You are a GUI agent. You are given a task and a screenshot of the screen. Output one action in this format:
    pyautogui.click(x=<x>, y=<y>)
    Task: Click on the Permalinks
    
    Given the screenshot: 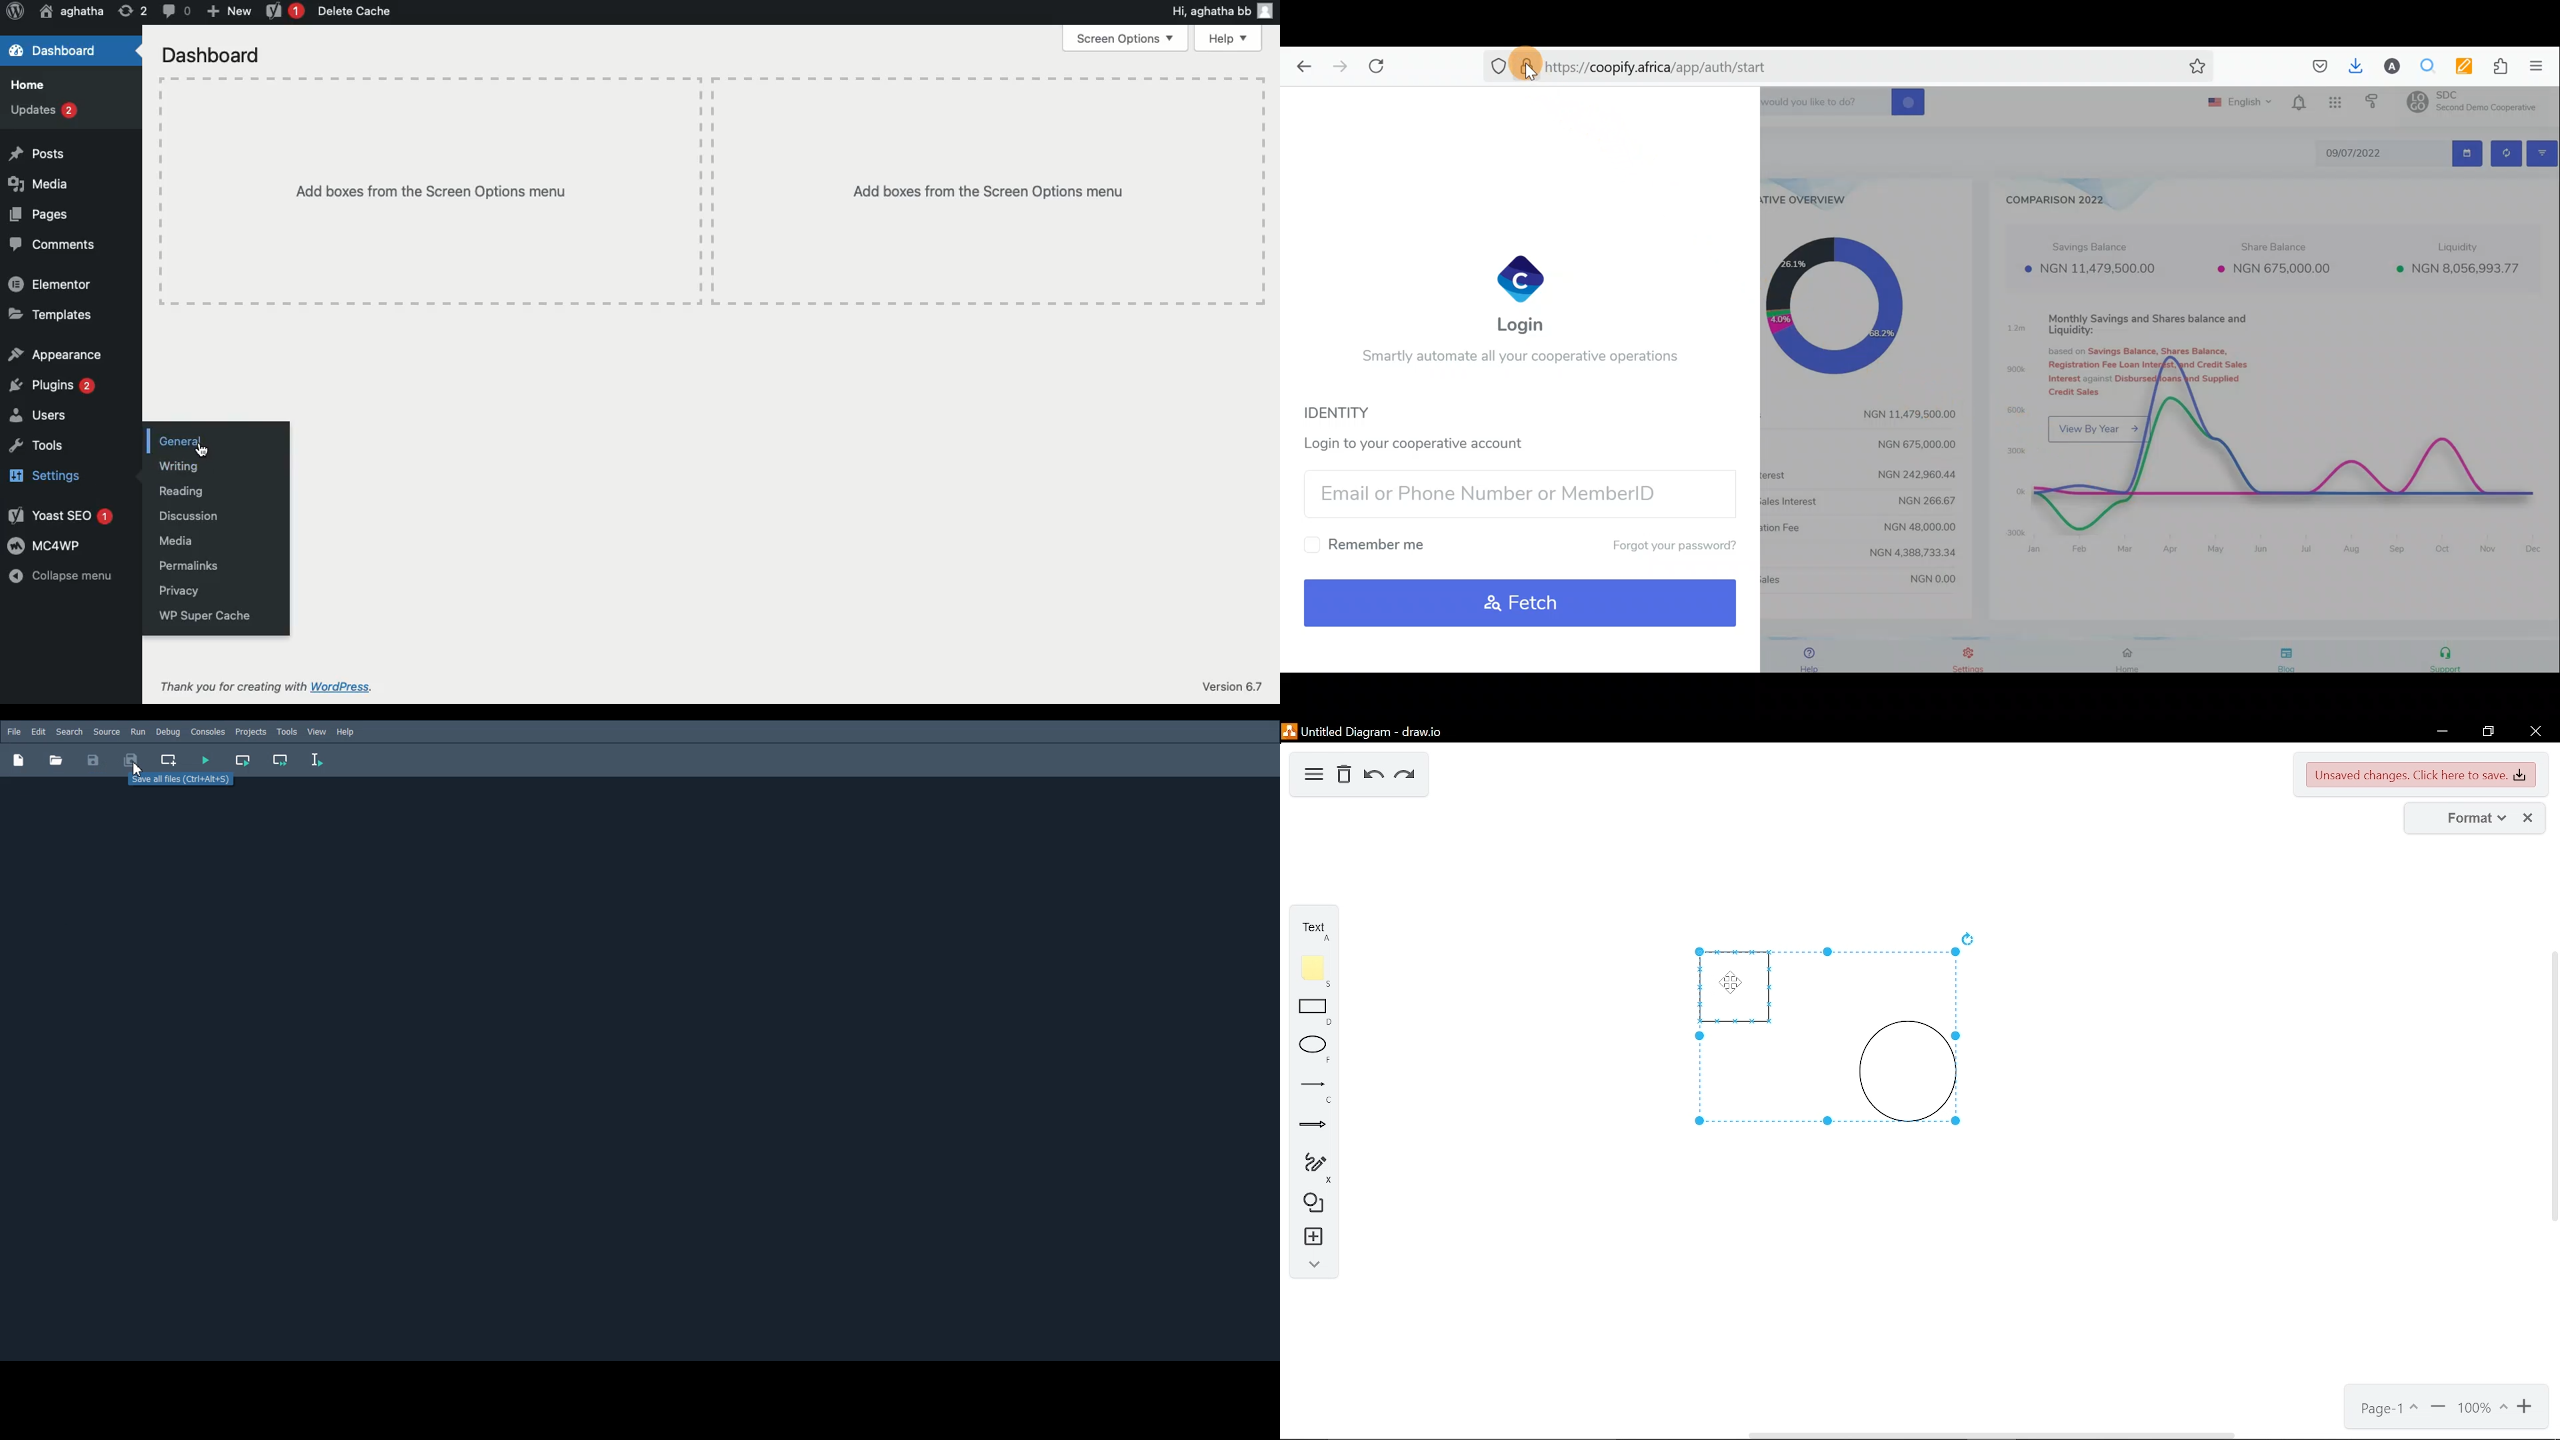 What is the action you would take?
    pyautogui.click(x=188, y=567)
    